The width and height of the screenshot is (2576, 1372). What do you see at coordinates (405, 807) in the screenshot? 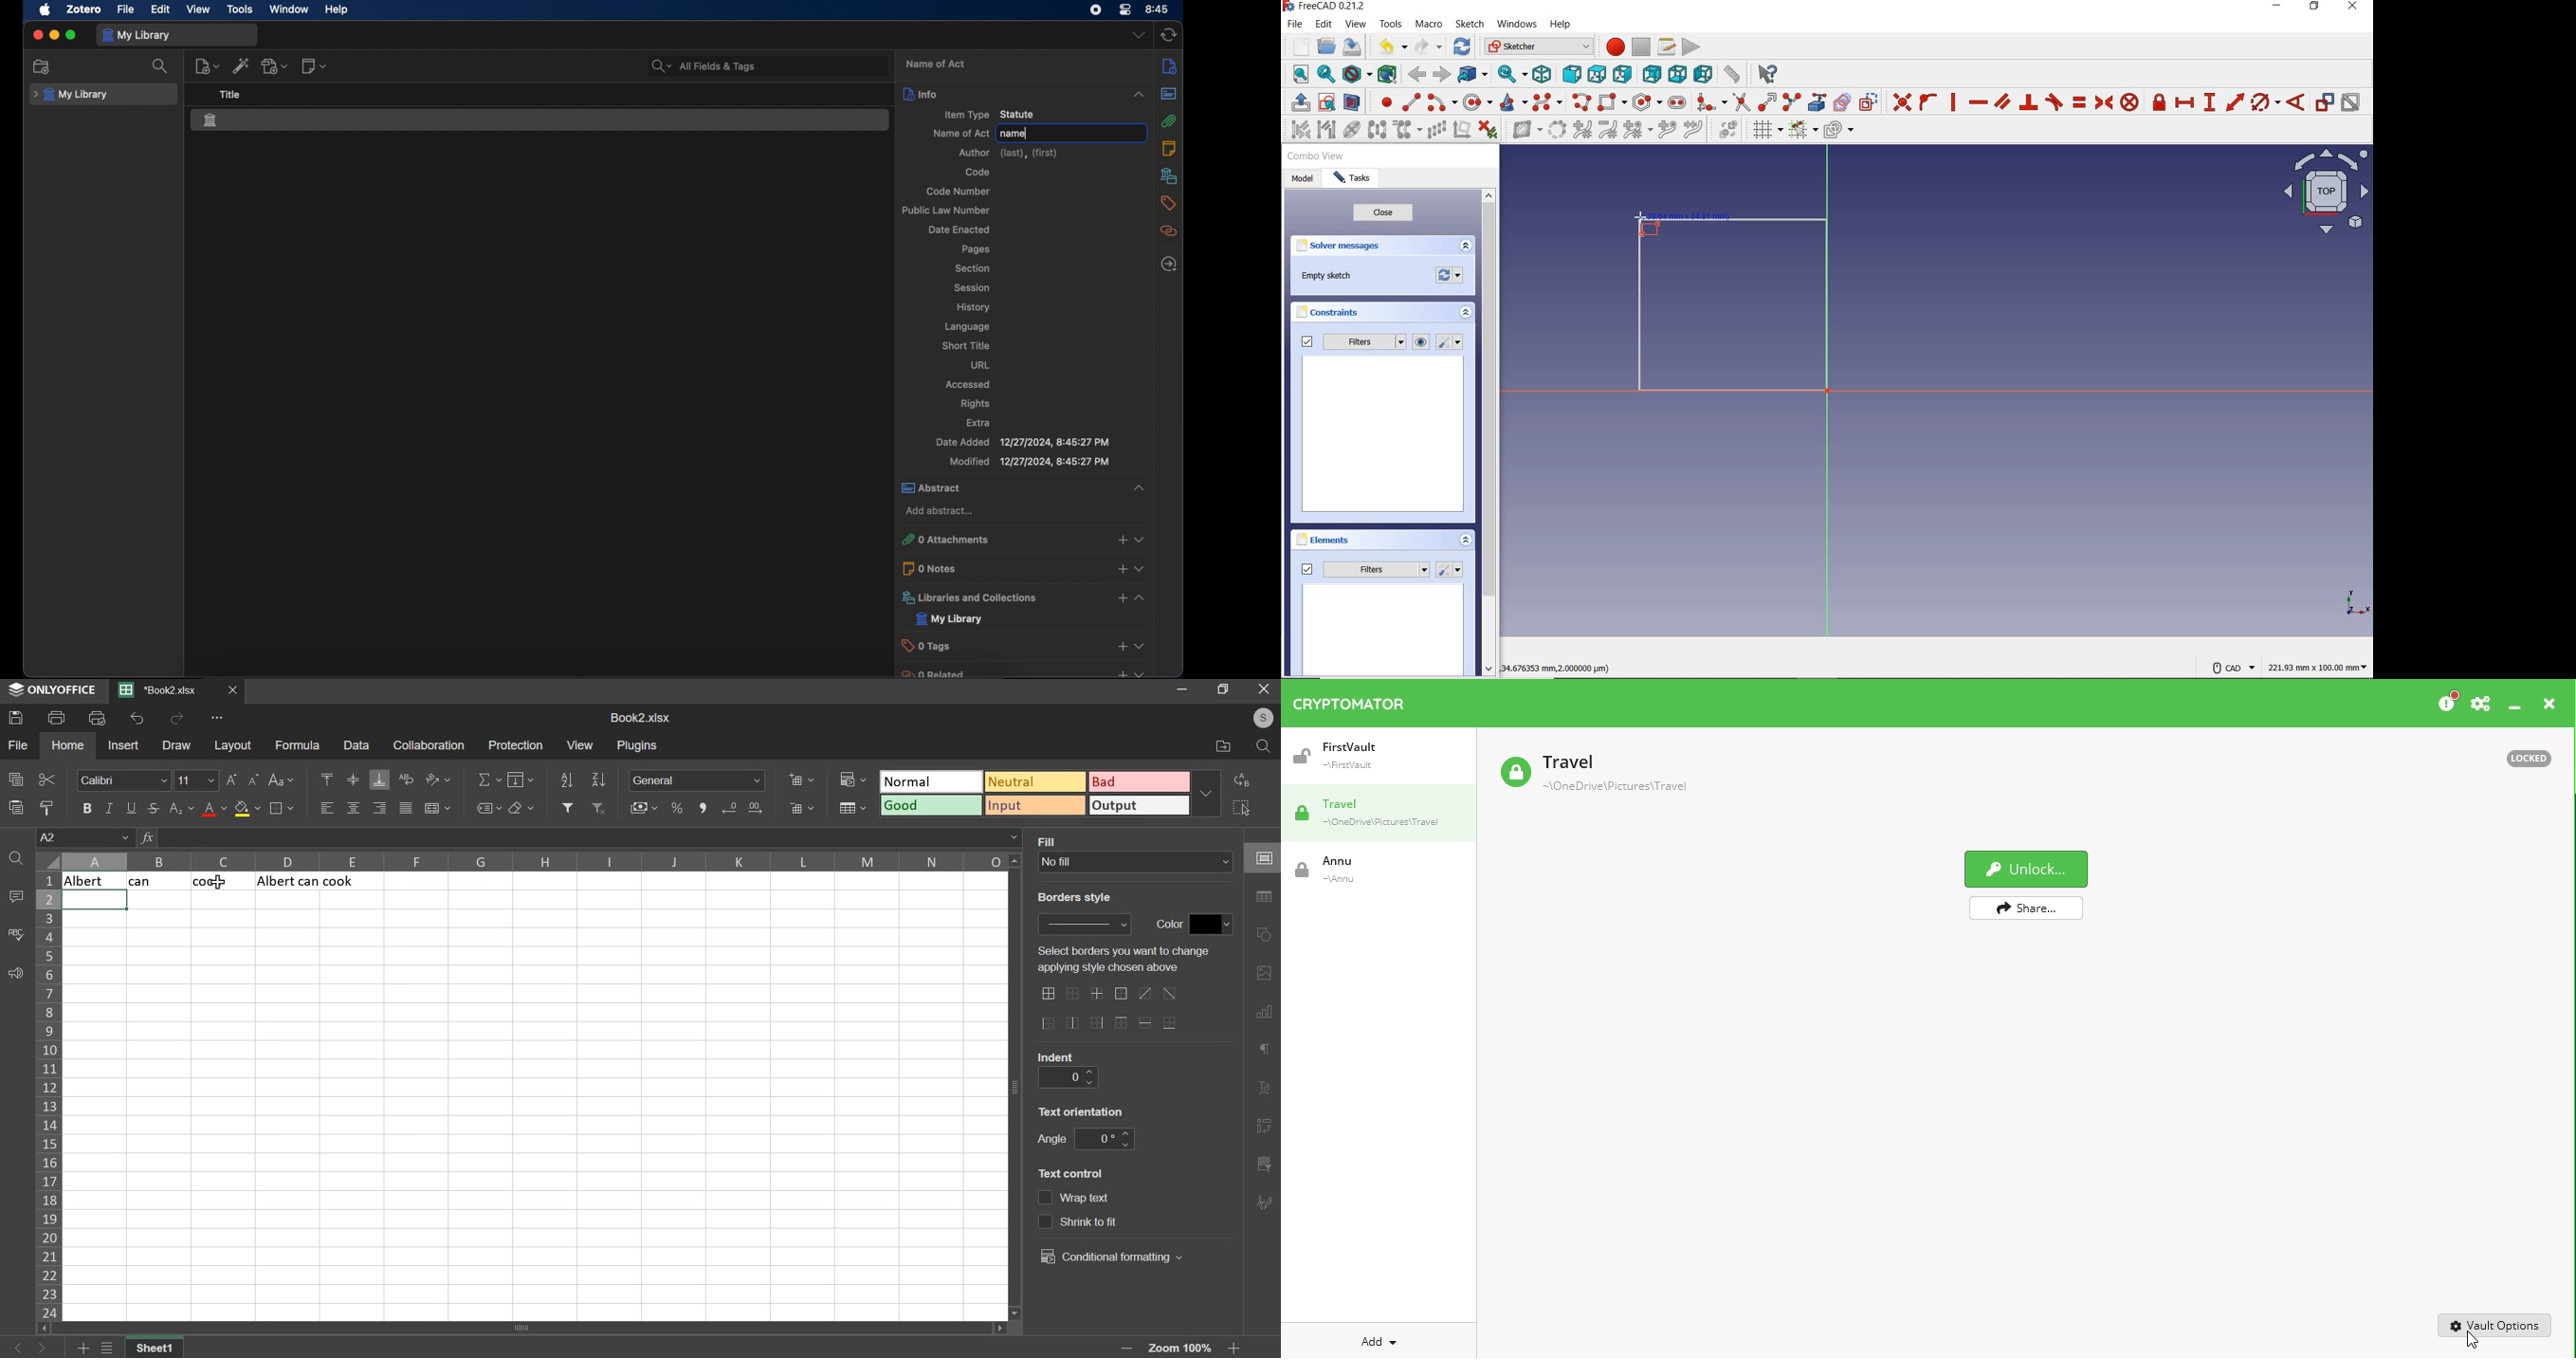
I see `justified` at bounding box center [405, 807].